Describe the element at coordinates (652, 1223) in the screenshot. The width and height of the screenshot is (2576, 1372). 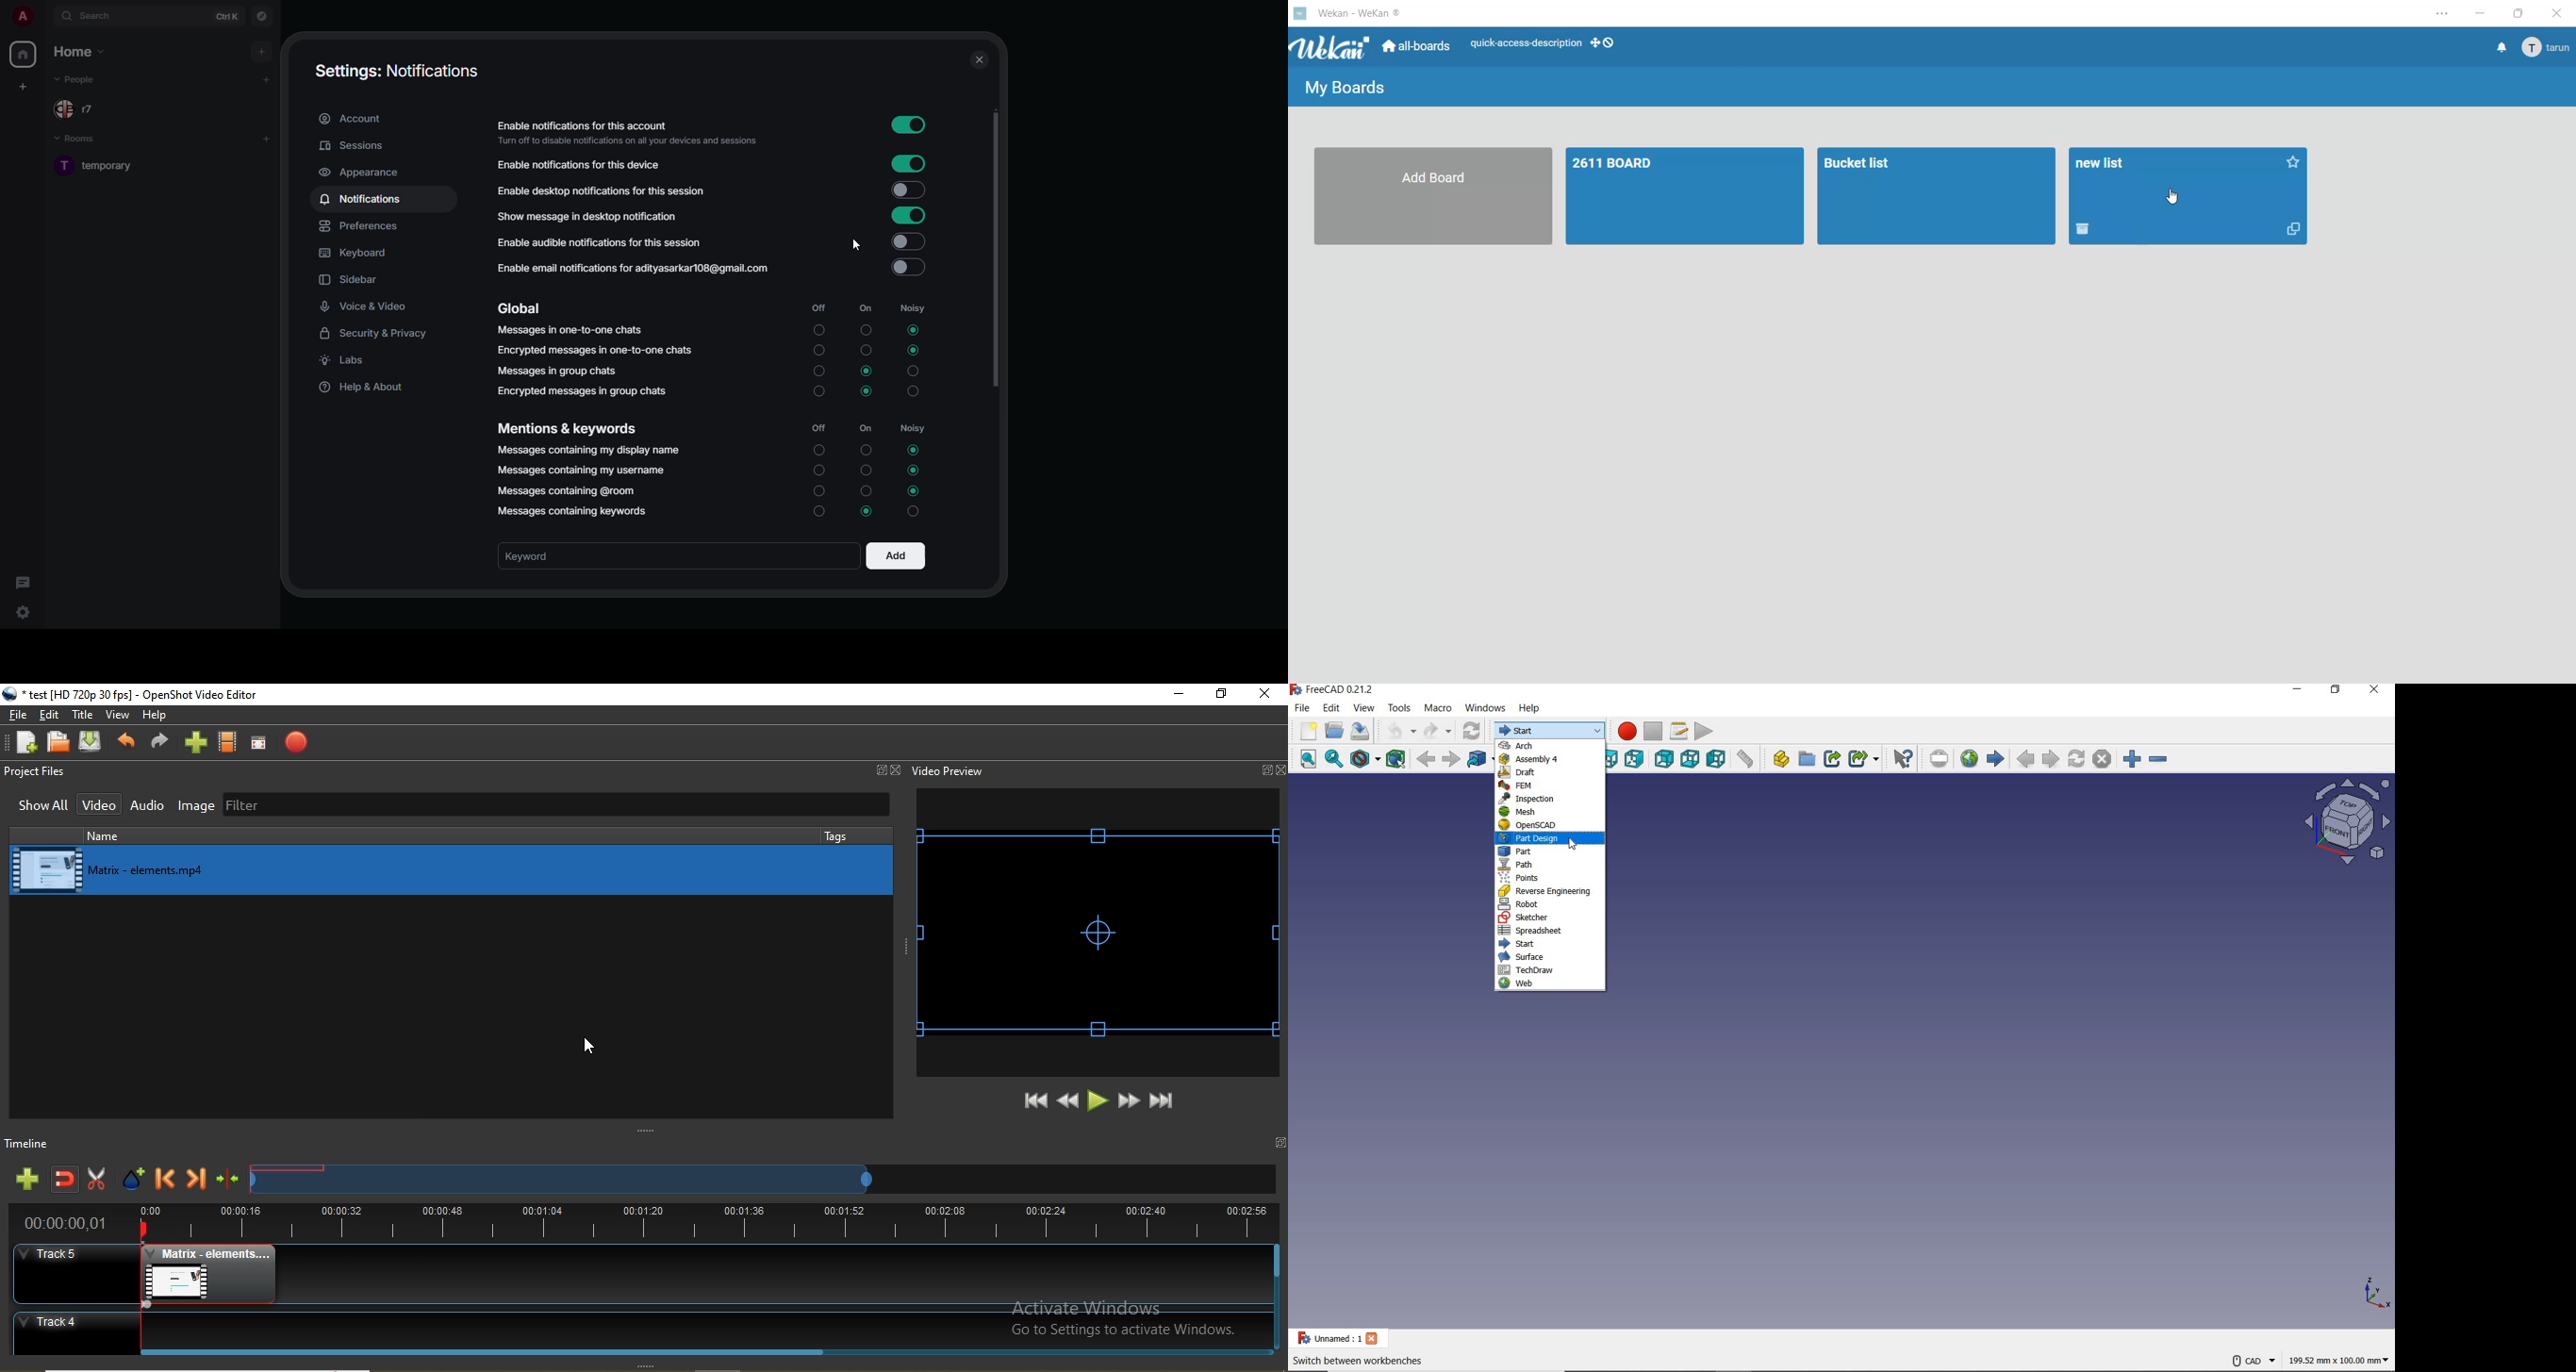
I see `Timeline` at that location.